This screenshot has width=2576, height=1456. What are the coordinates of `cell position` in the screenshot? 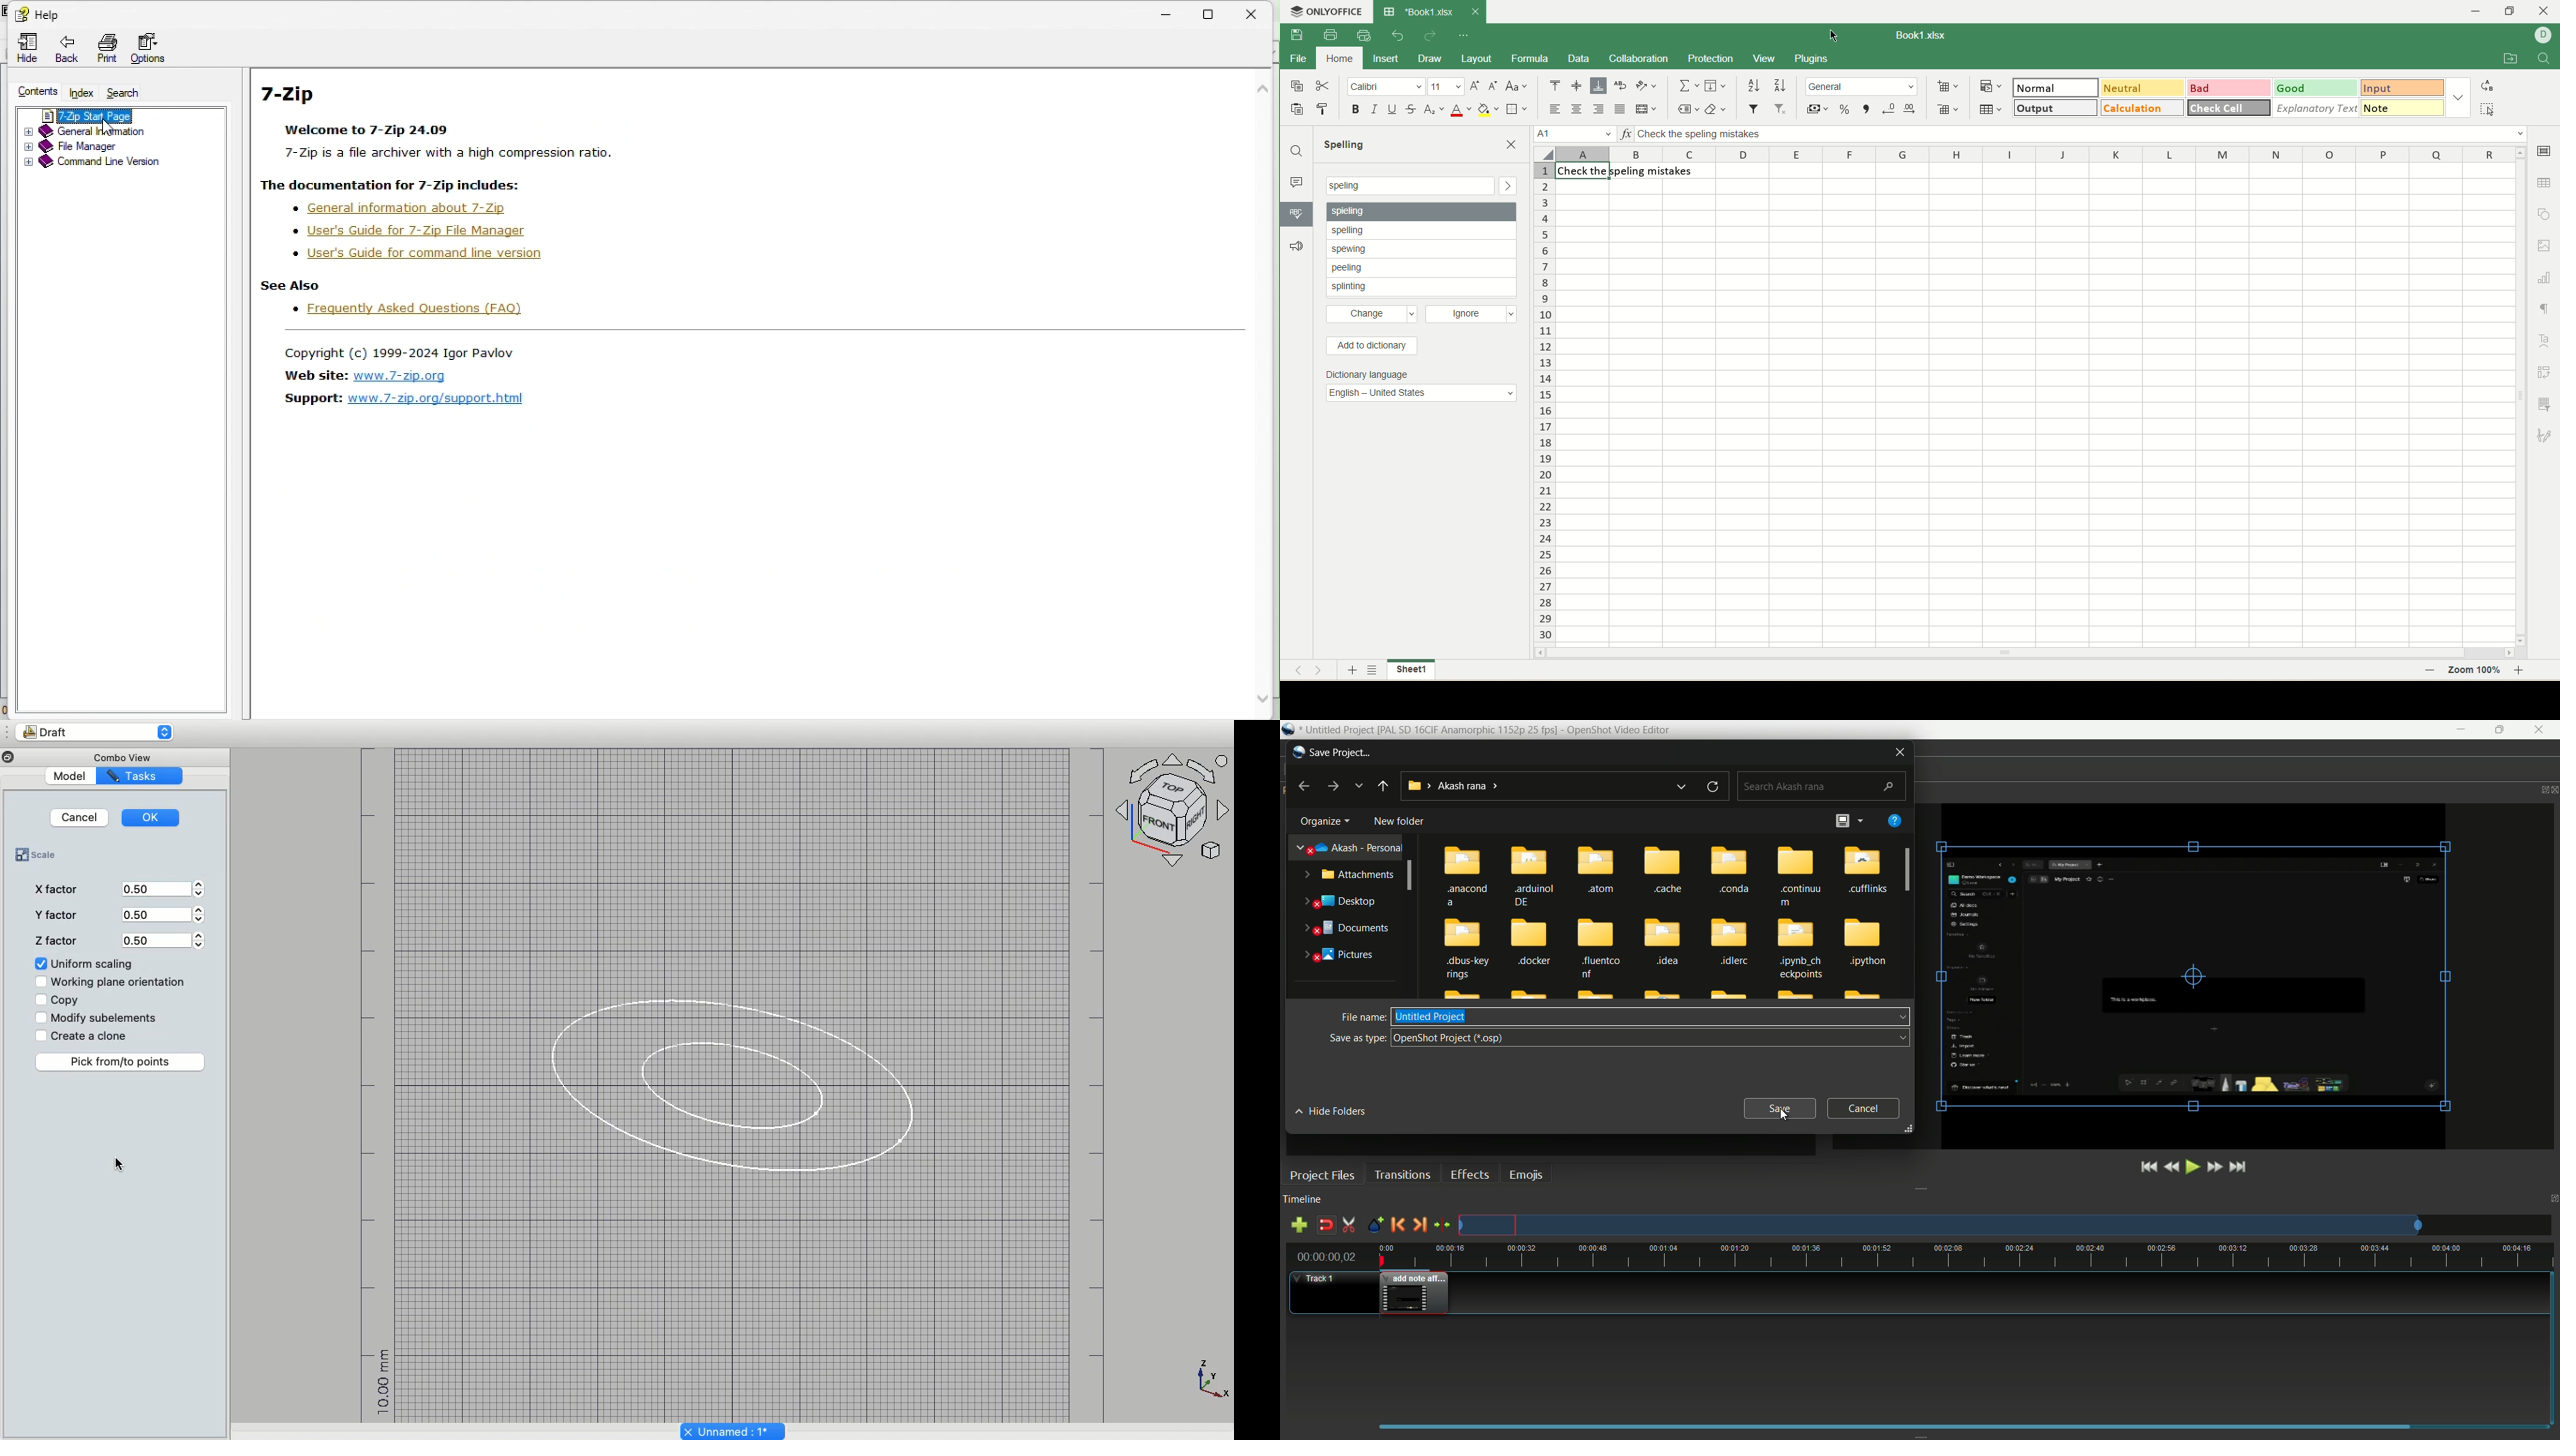 It's located at (1578, 135).